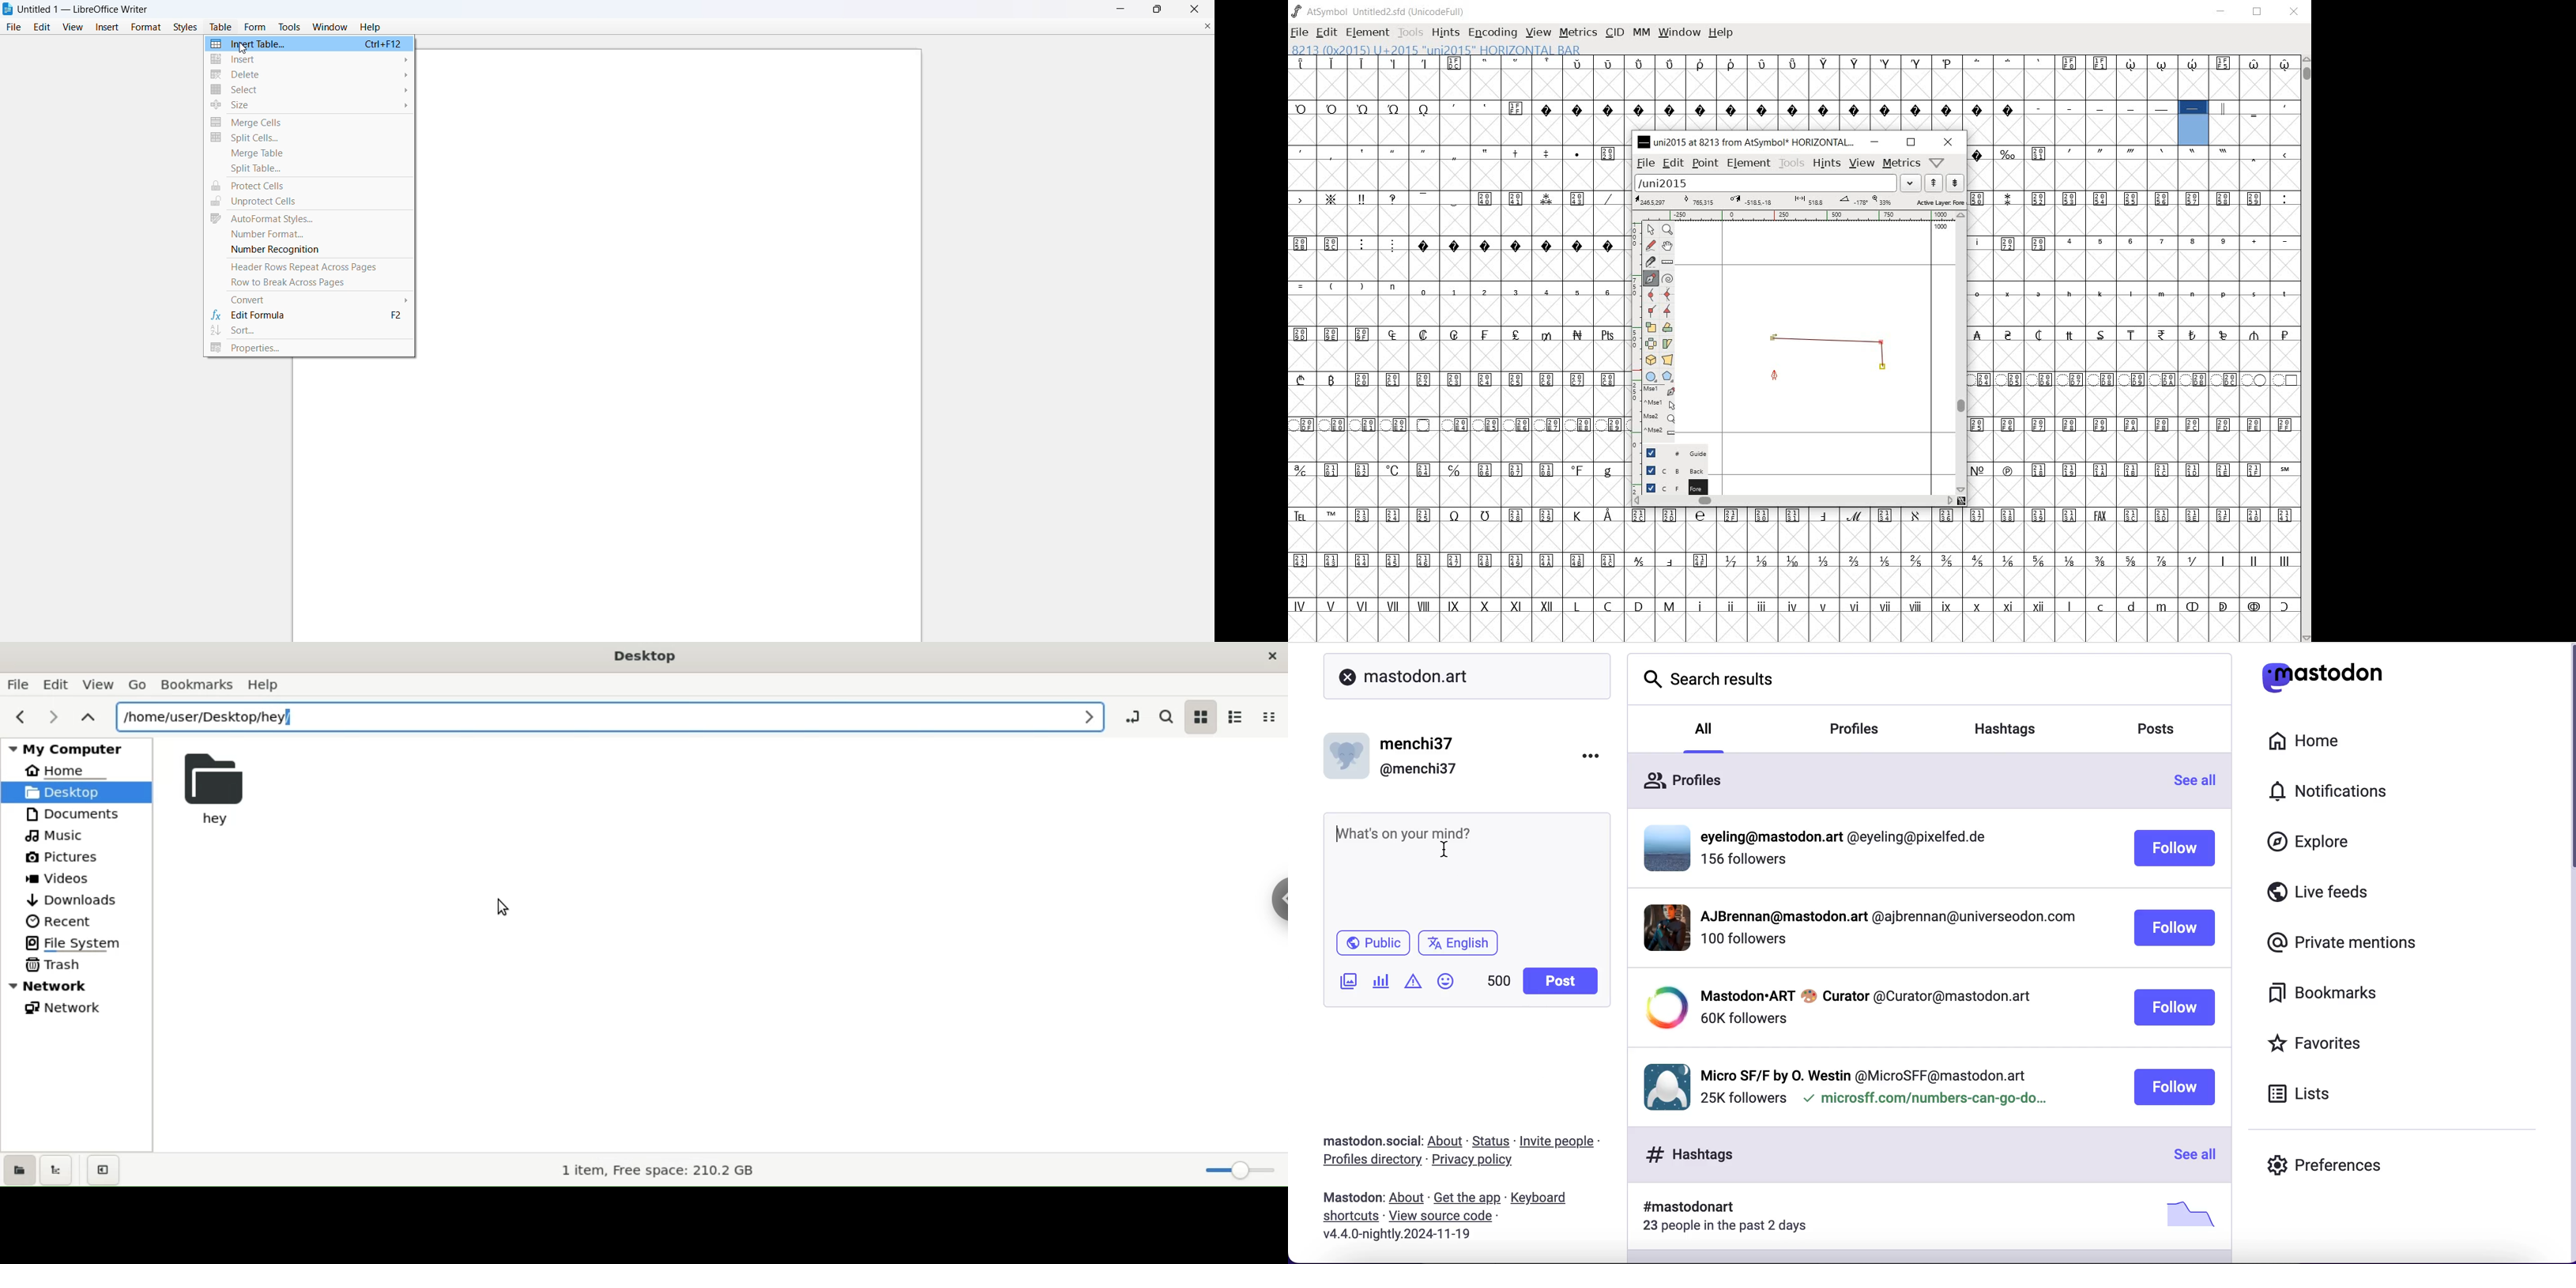 The height and width of the screenshot is (1288, 2576). What do you see at coordinates (1500, 981) in the screenshot?
I see `word count` at bounding box center [1500, 981].